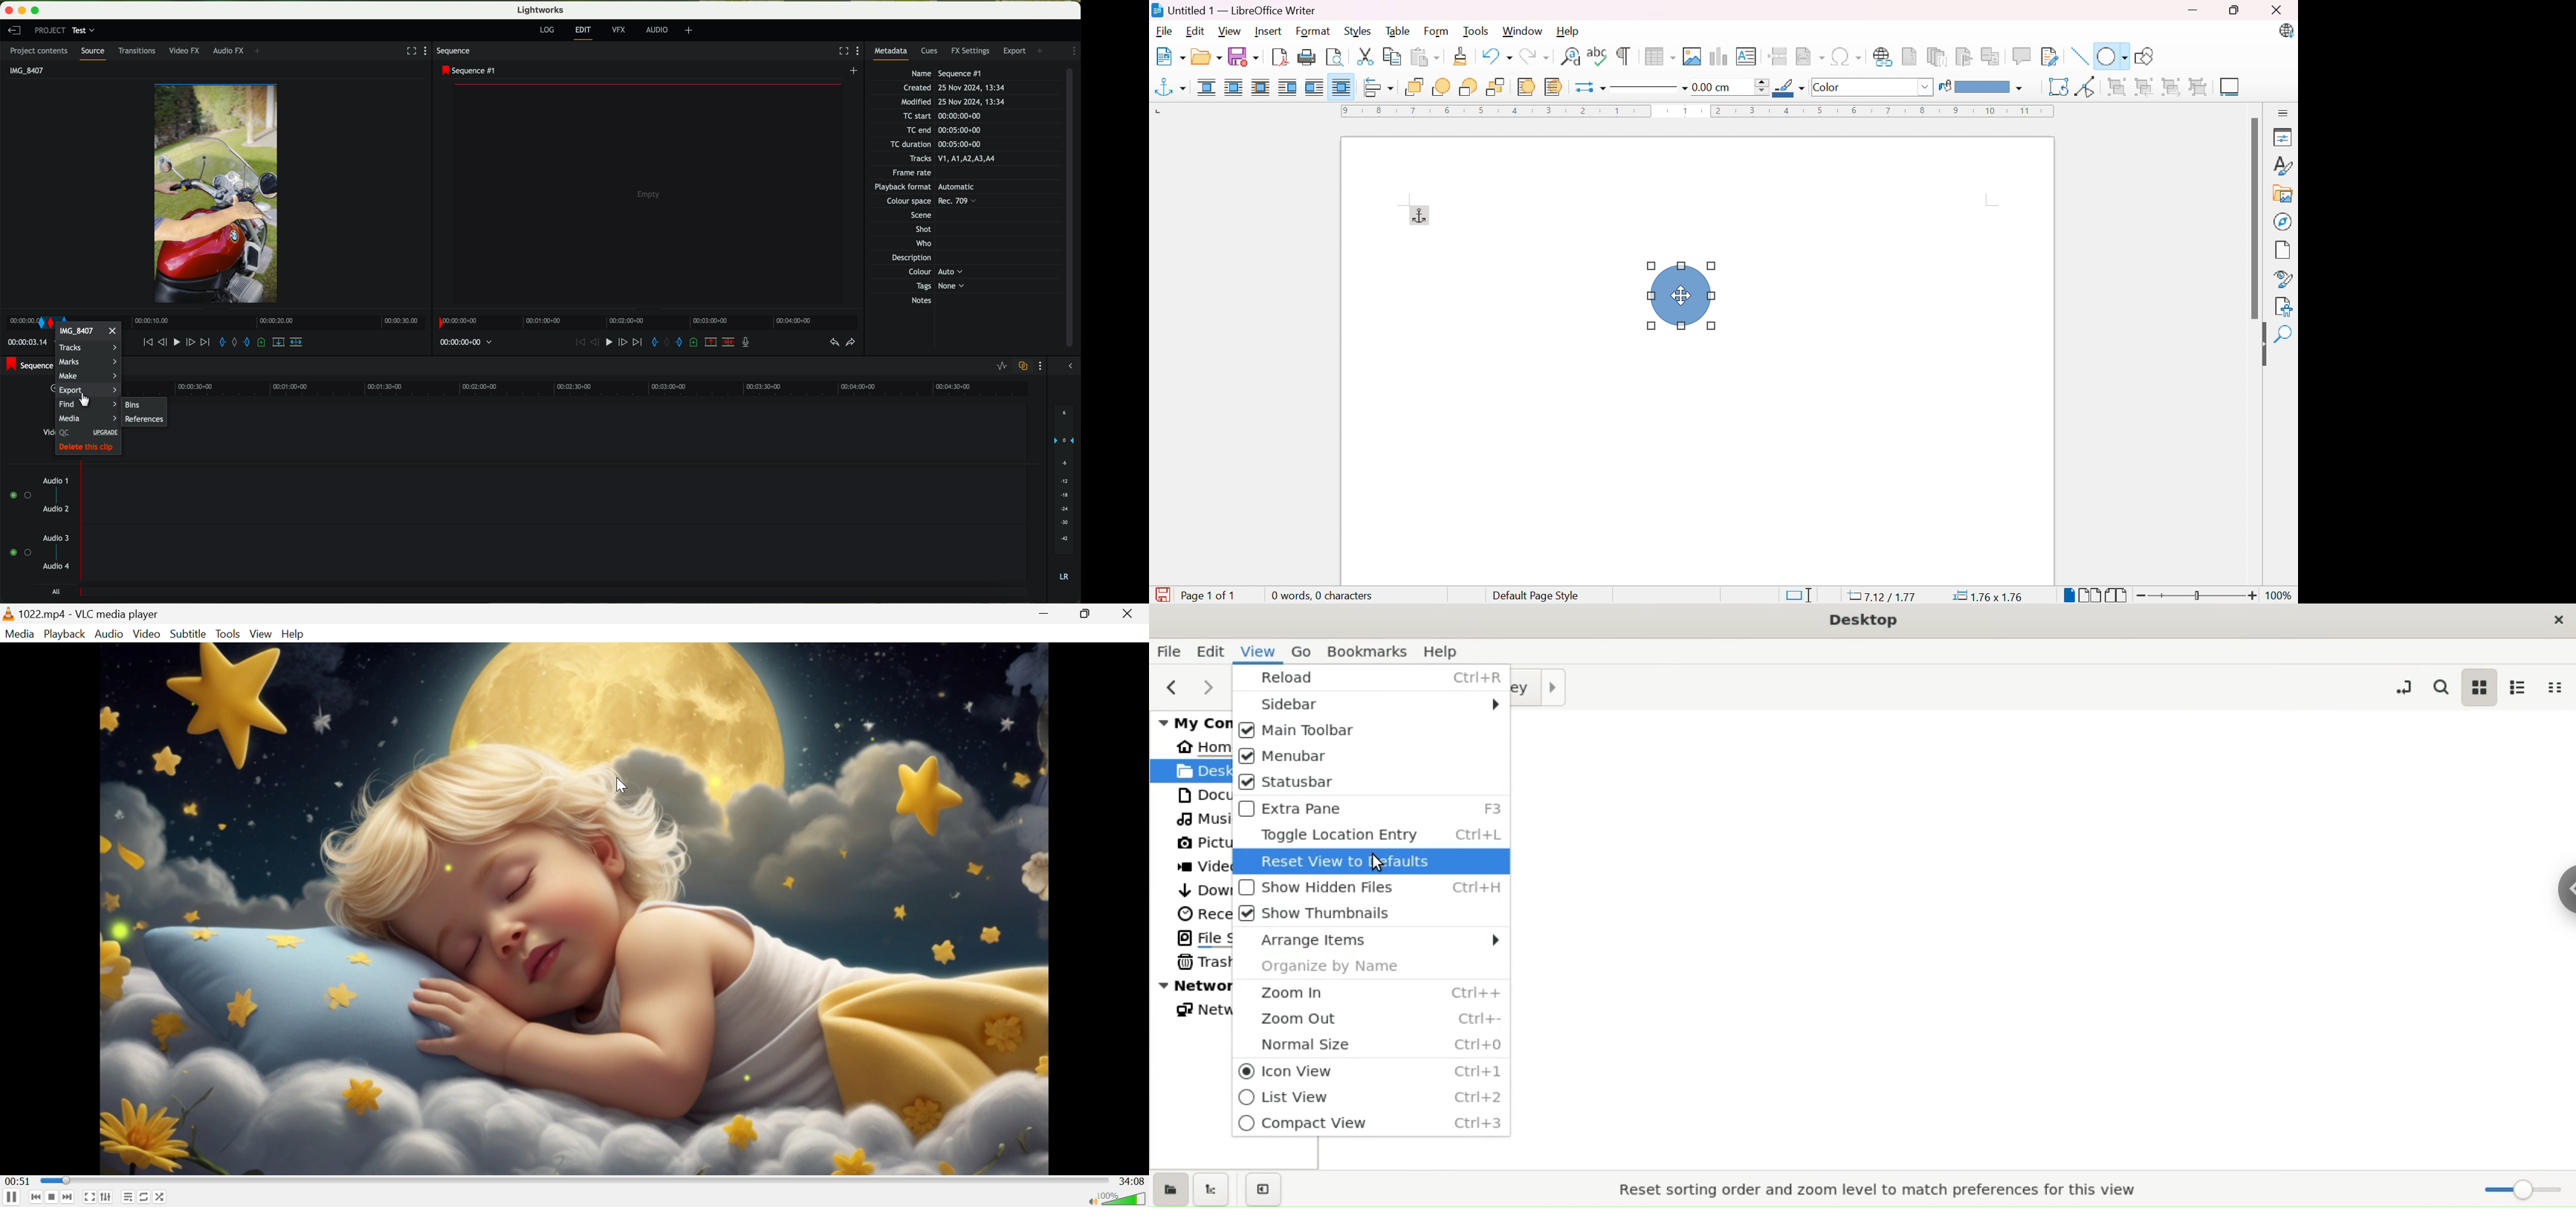 The height and width of the screenshot is (1232, 2576). Describe the element at coordinates (1206, 57) in the screenshot. I see `Open` at that location.